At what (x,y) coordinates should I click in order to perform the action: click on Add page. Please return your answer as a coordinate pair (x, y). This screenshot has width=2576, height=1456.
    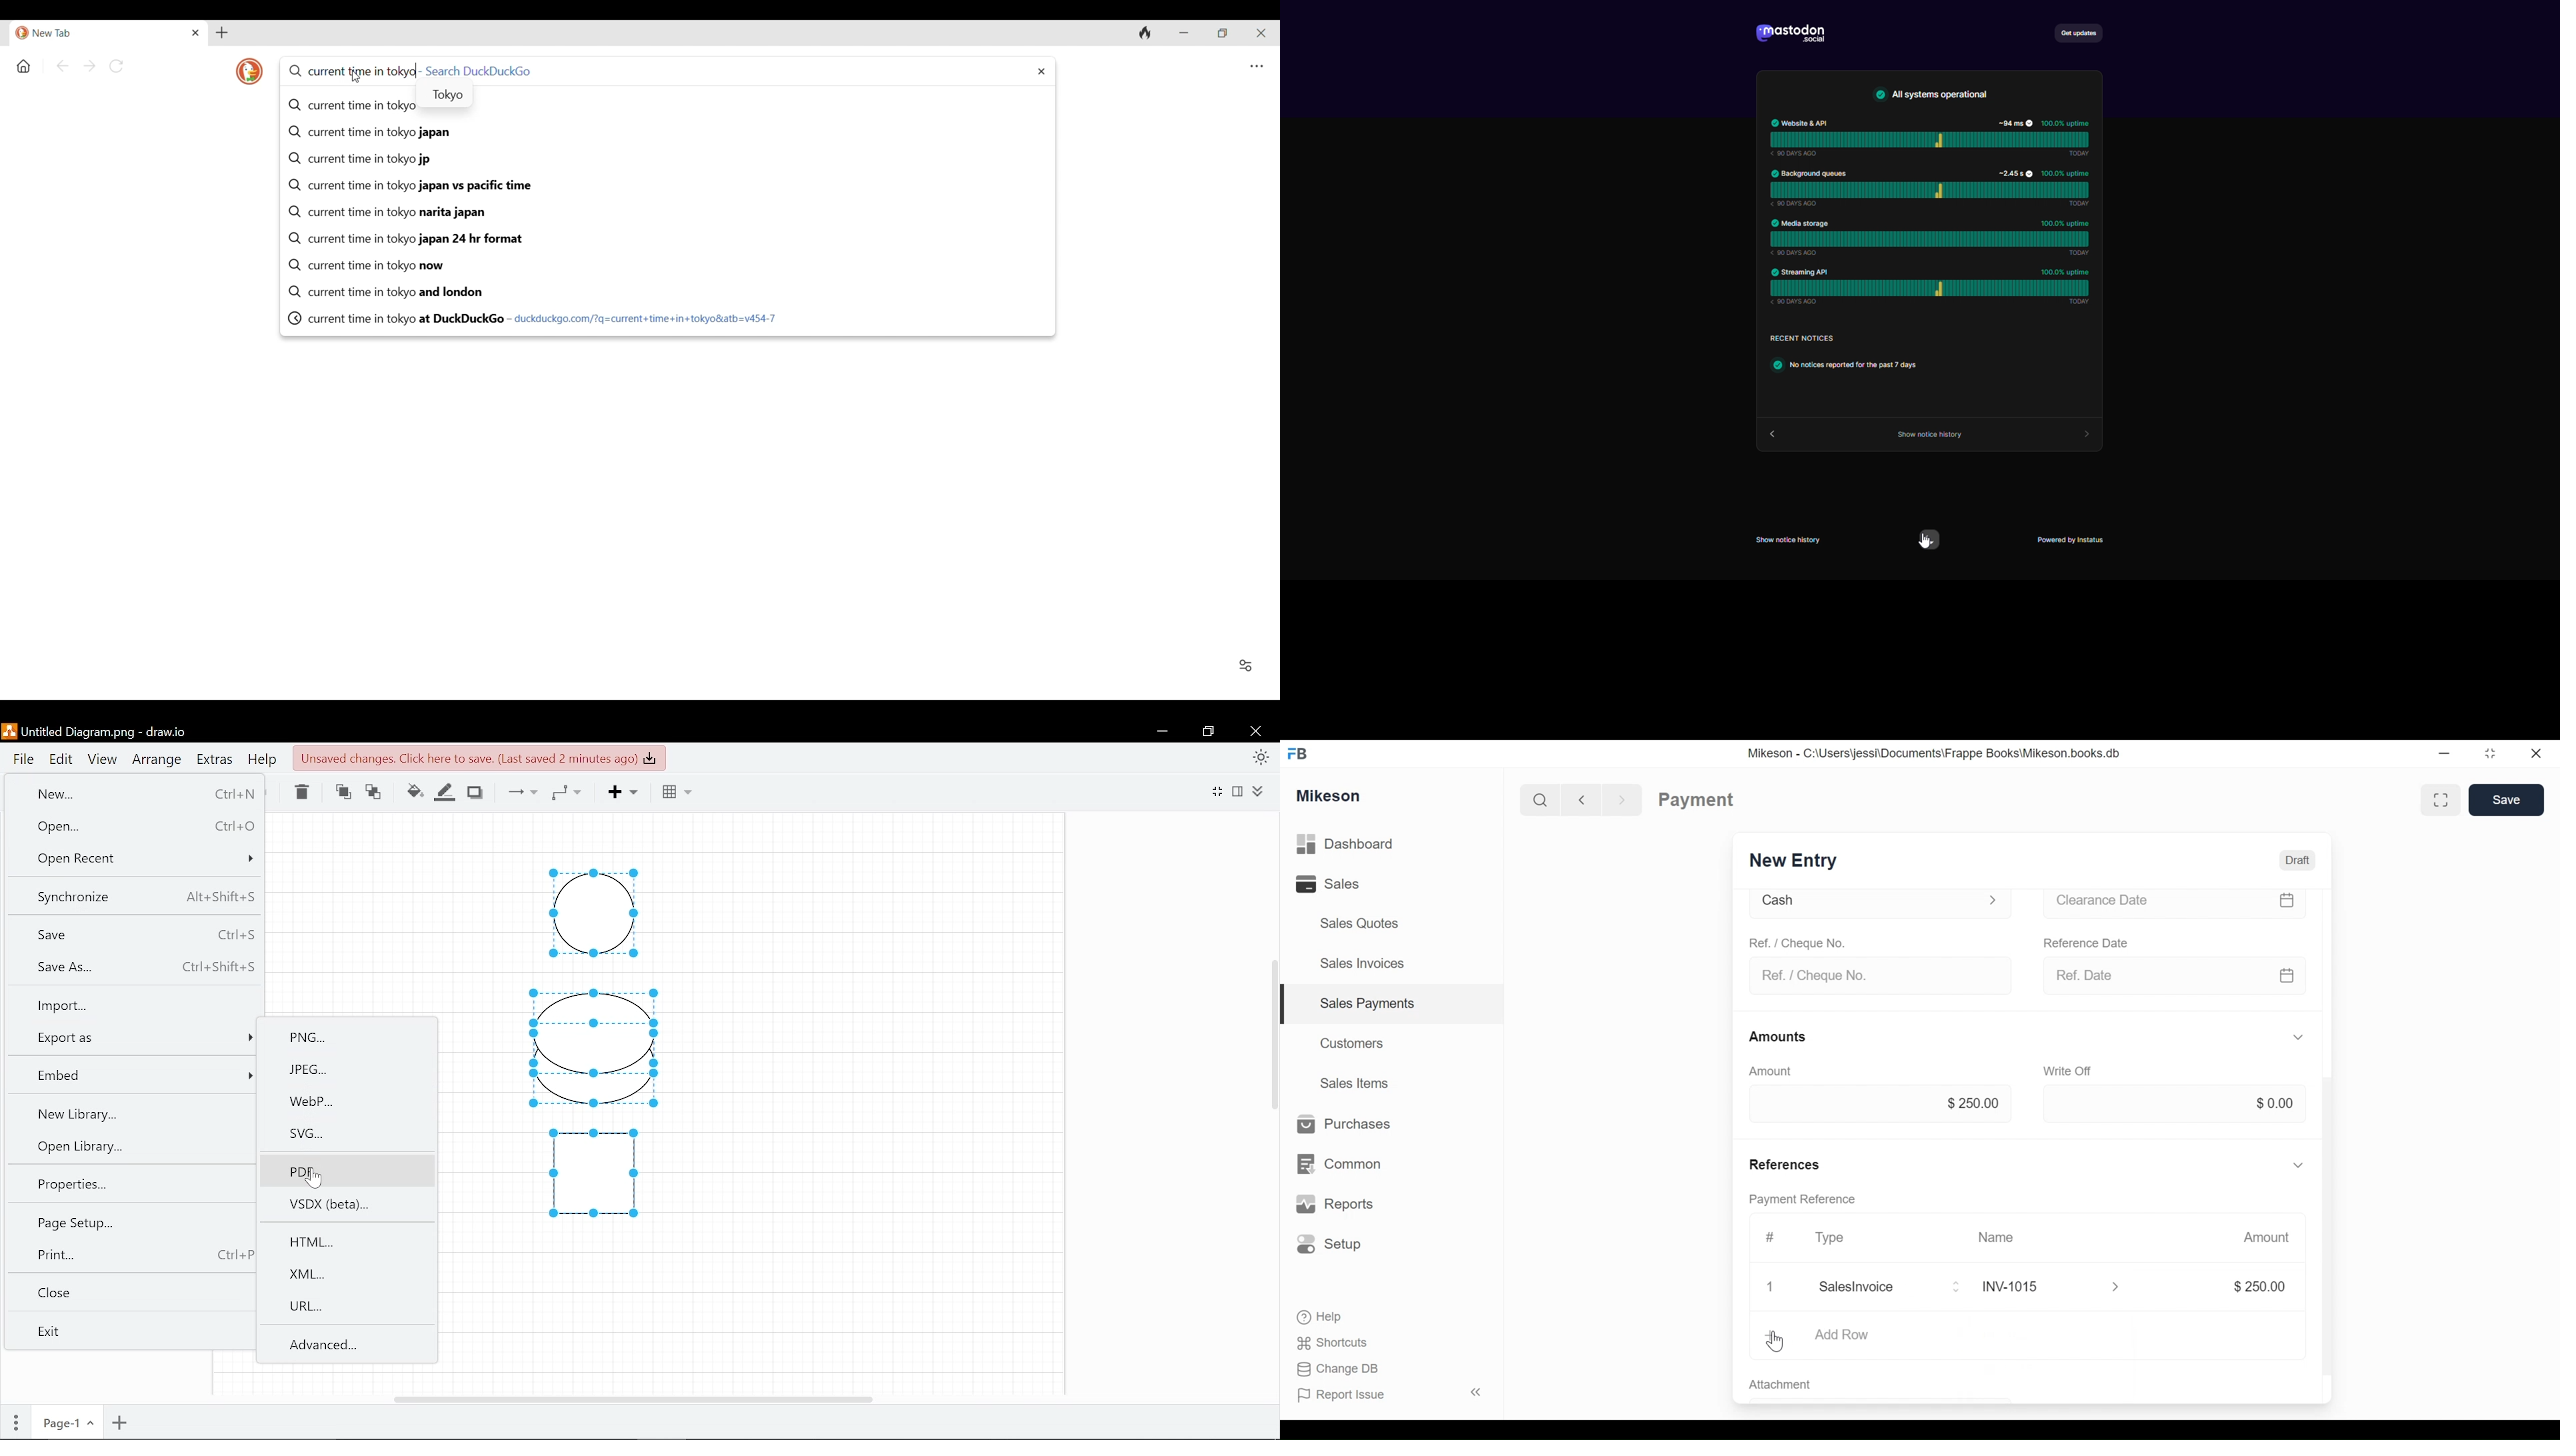
    Looking at the image, I should click on (120, 1423).